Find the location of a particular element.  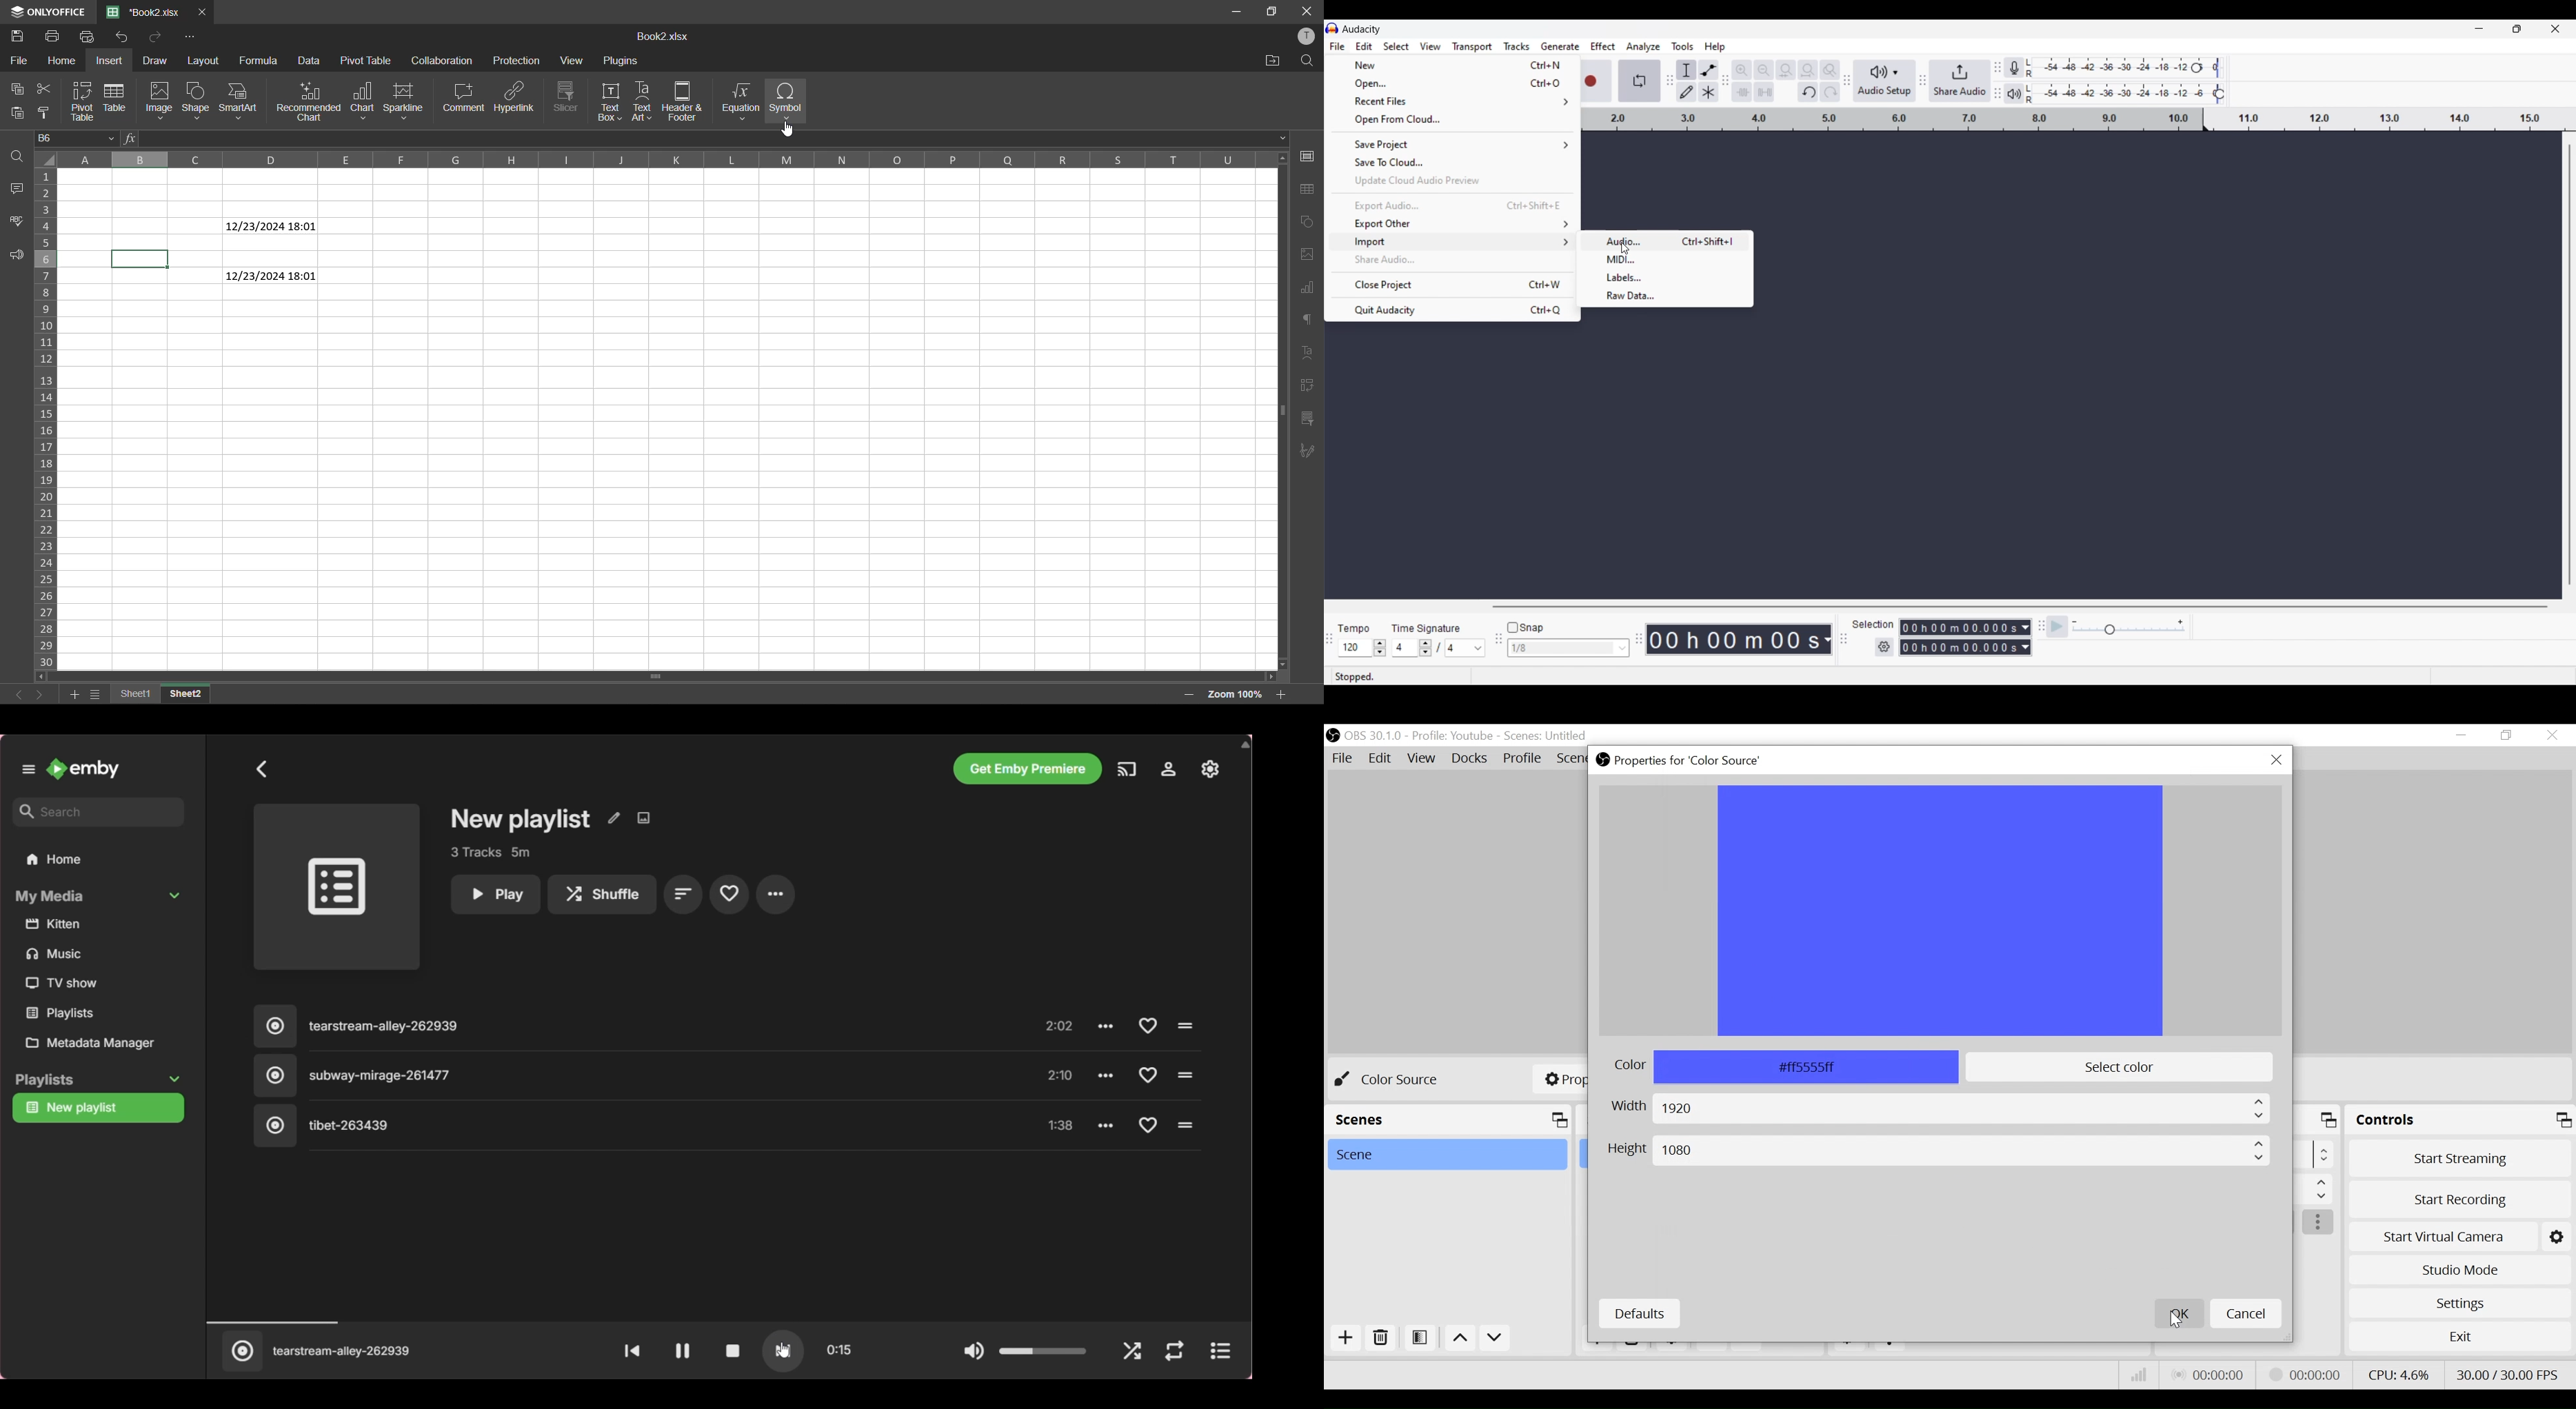

next is located at coordinates (40, 694).